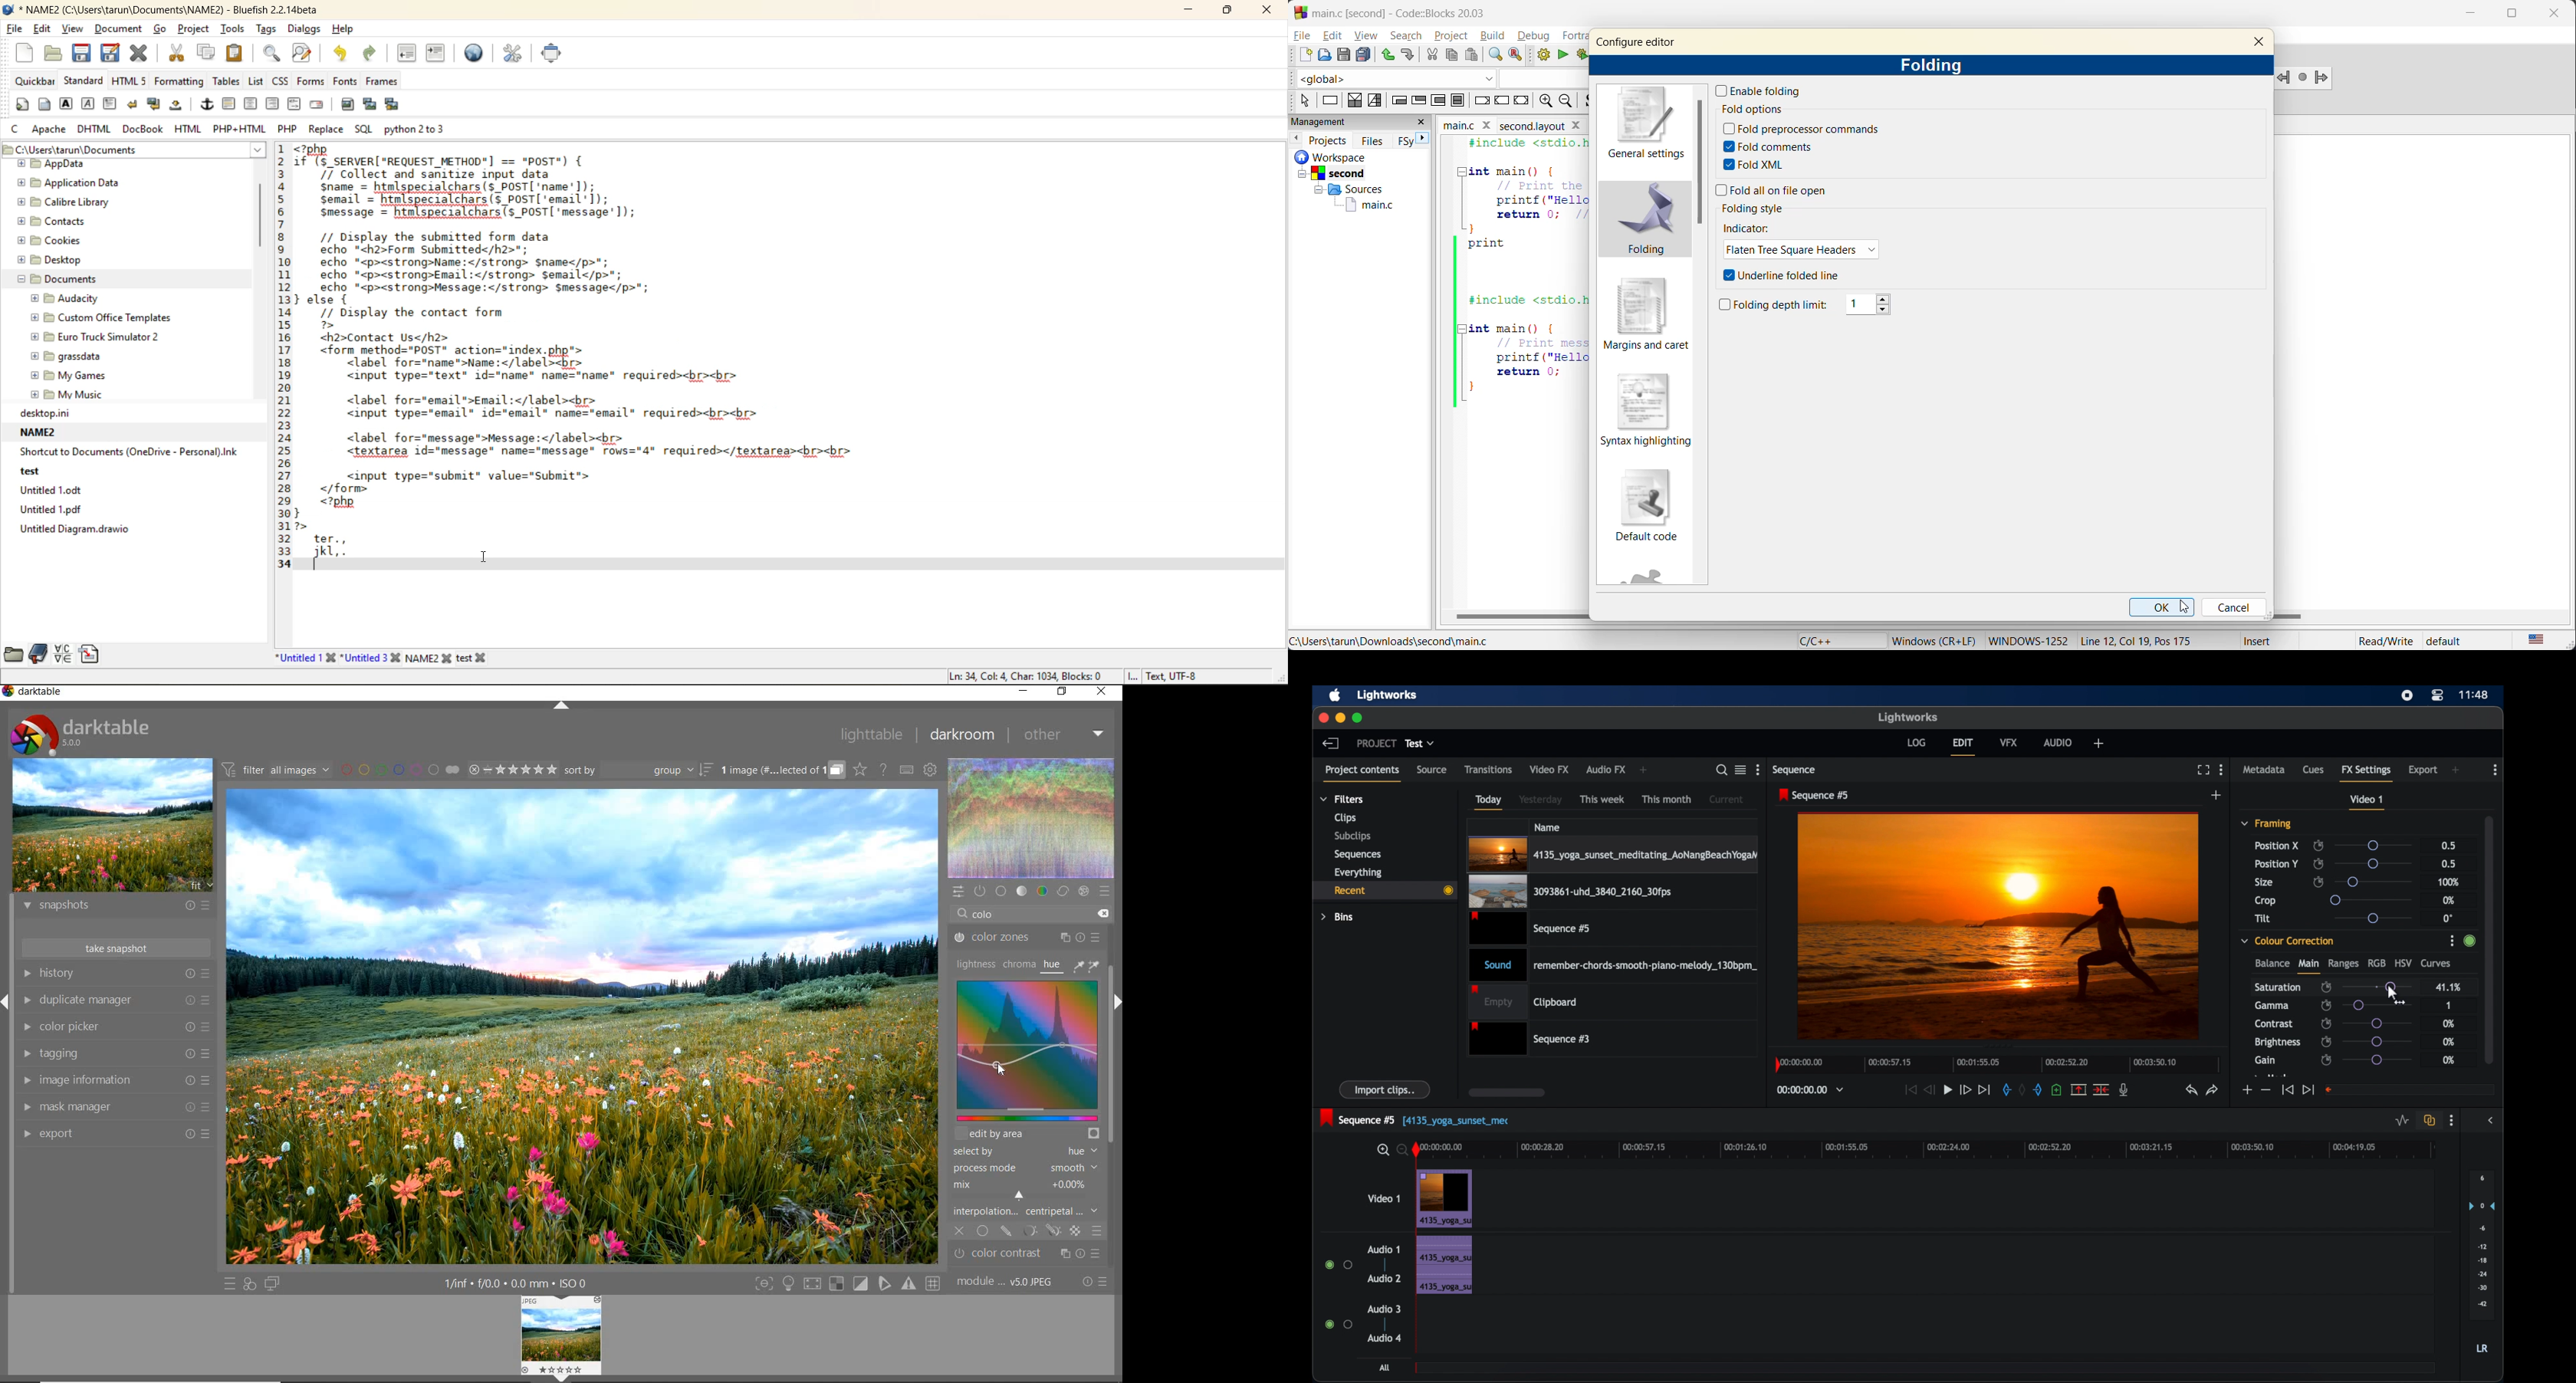 The height and width of the screenshot is (1400, 2576). I want to click on minimize, so click(1025, 692).